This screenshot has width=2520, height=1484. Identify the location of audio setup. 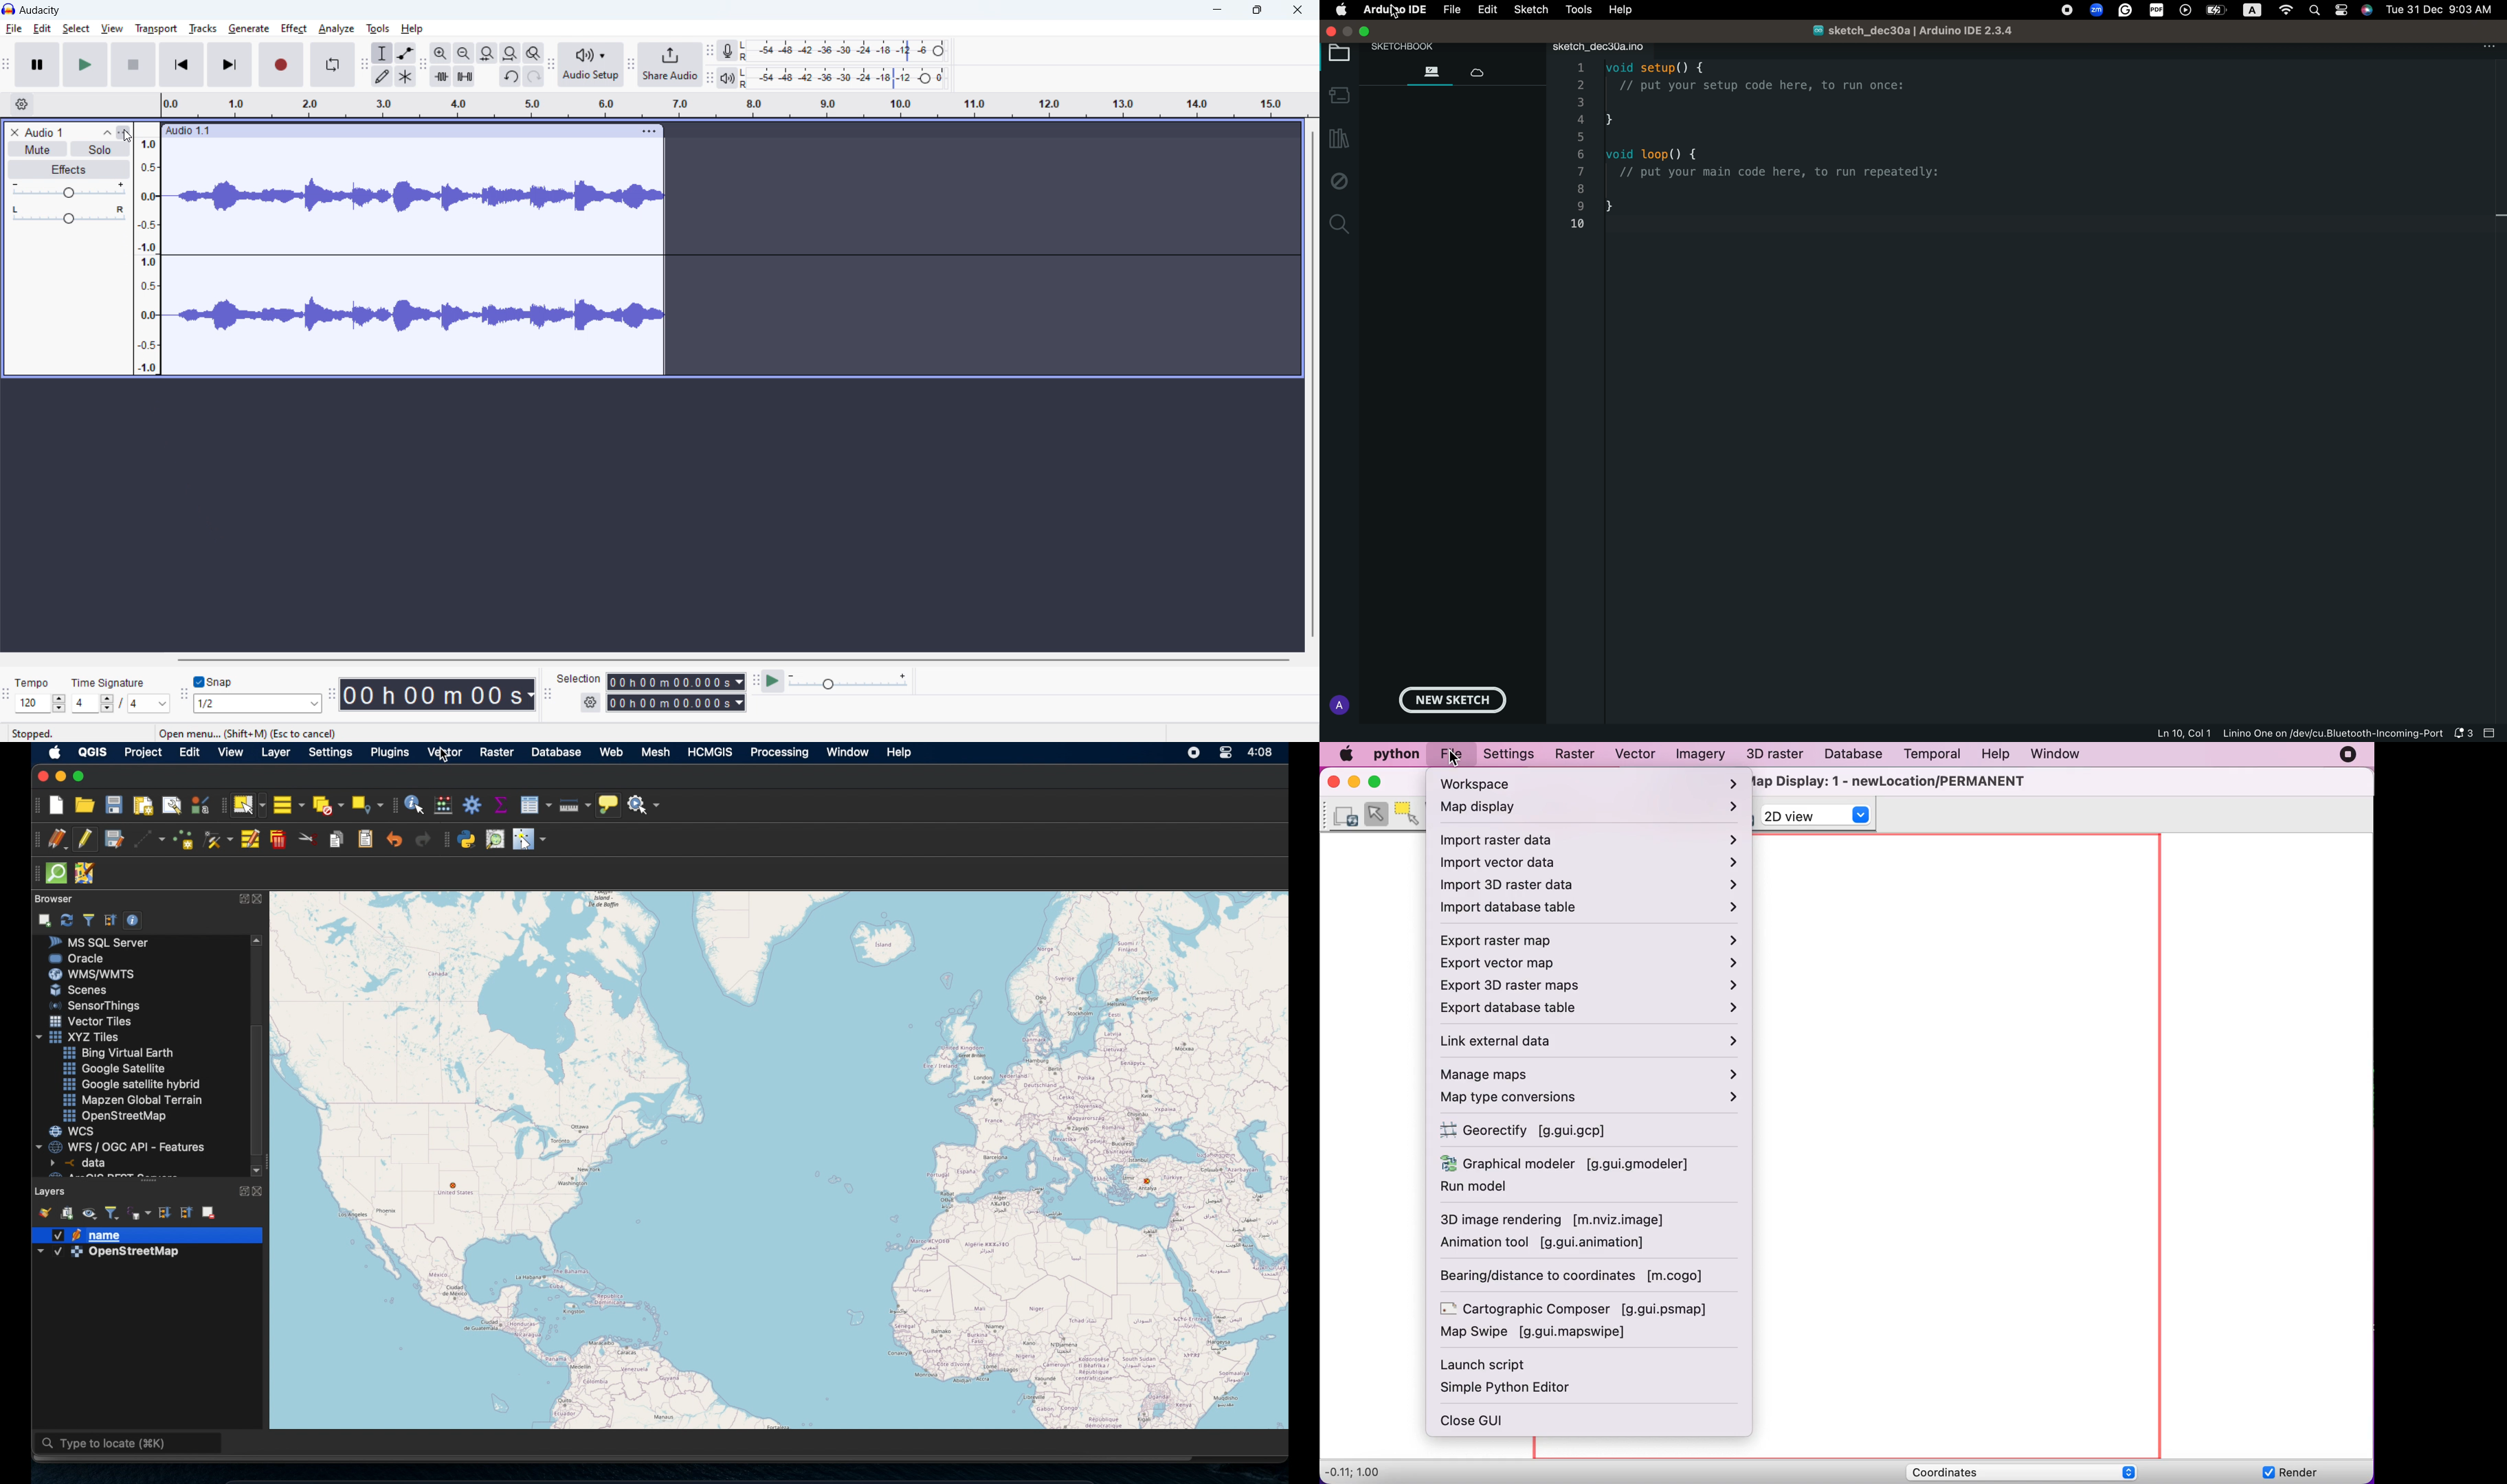
(590, 65).